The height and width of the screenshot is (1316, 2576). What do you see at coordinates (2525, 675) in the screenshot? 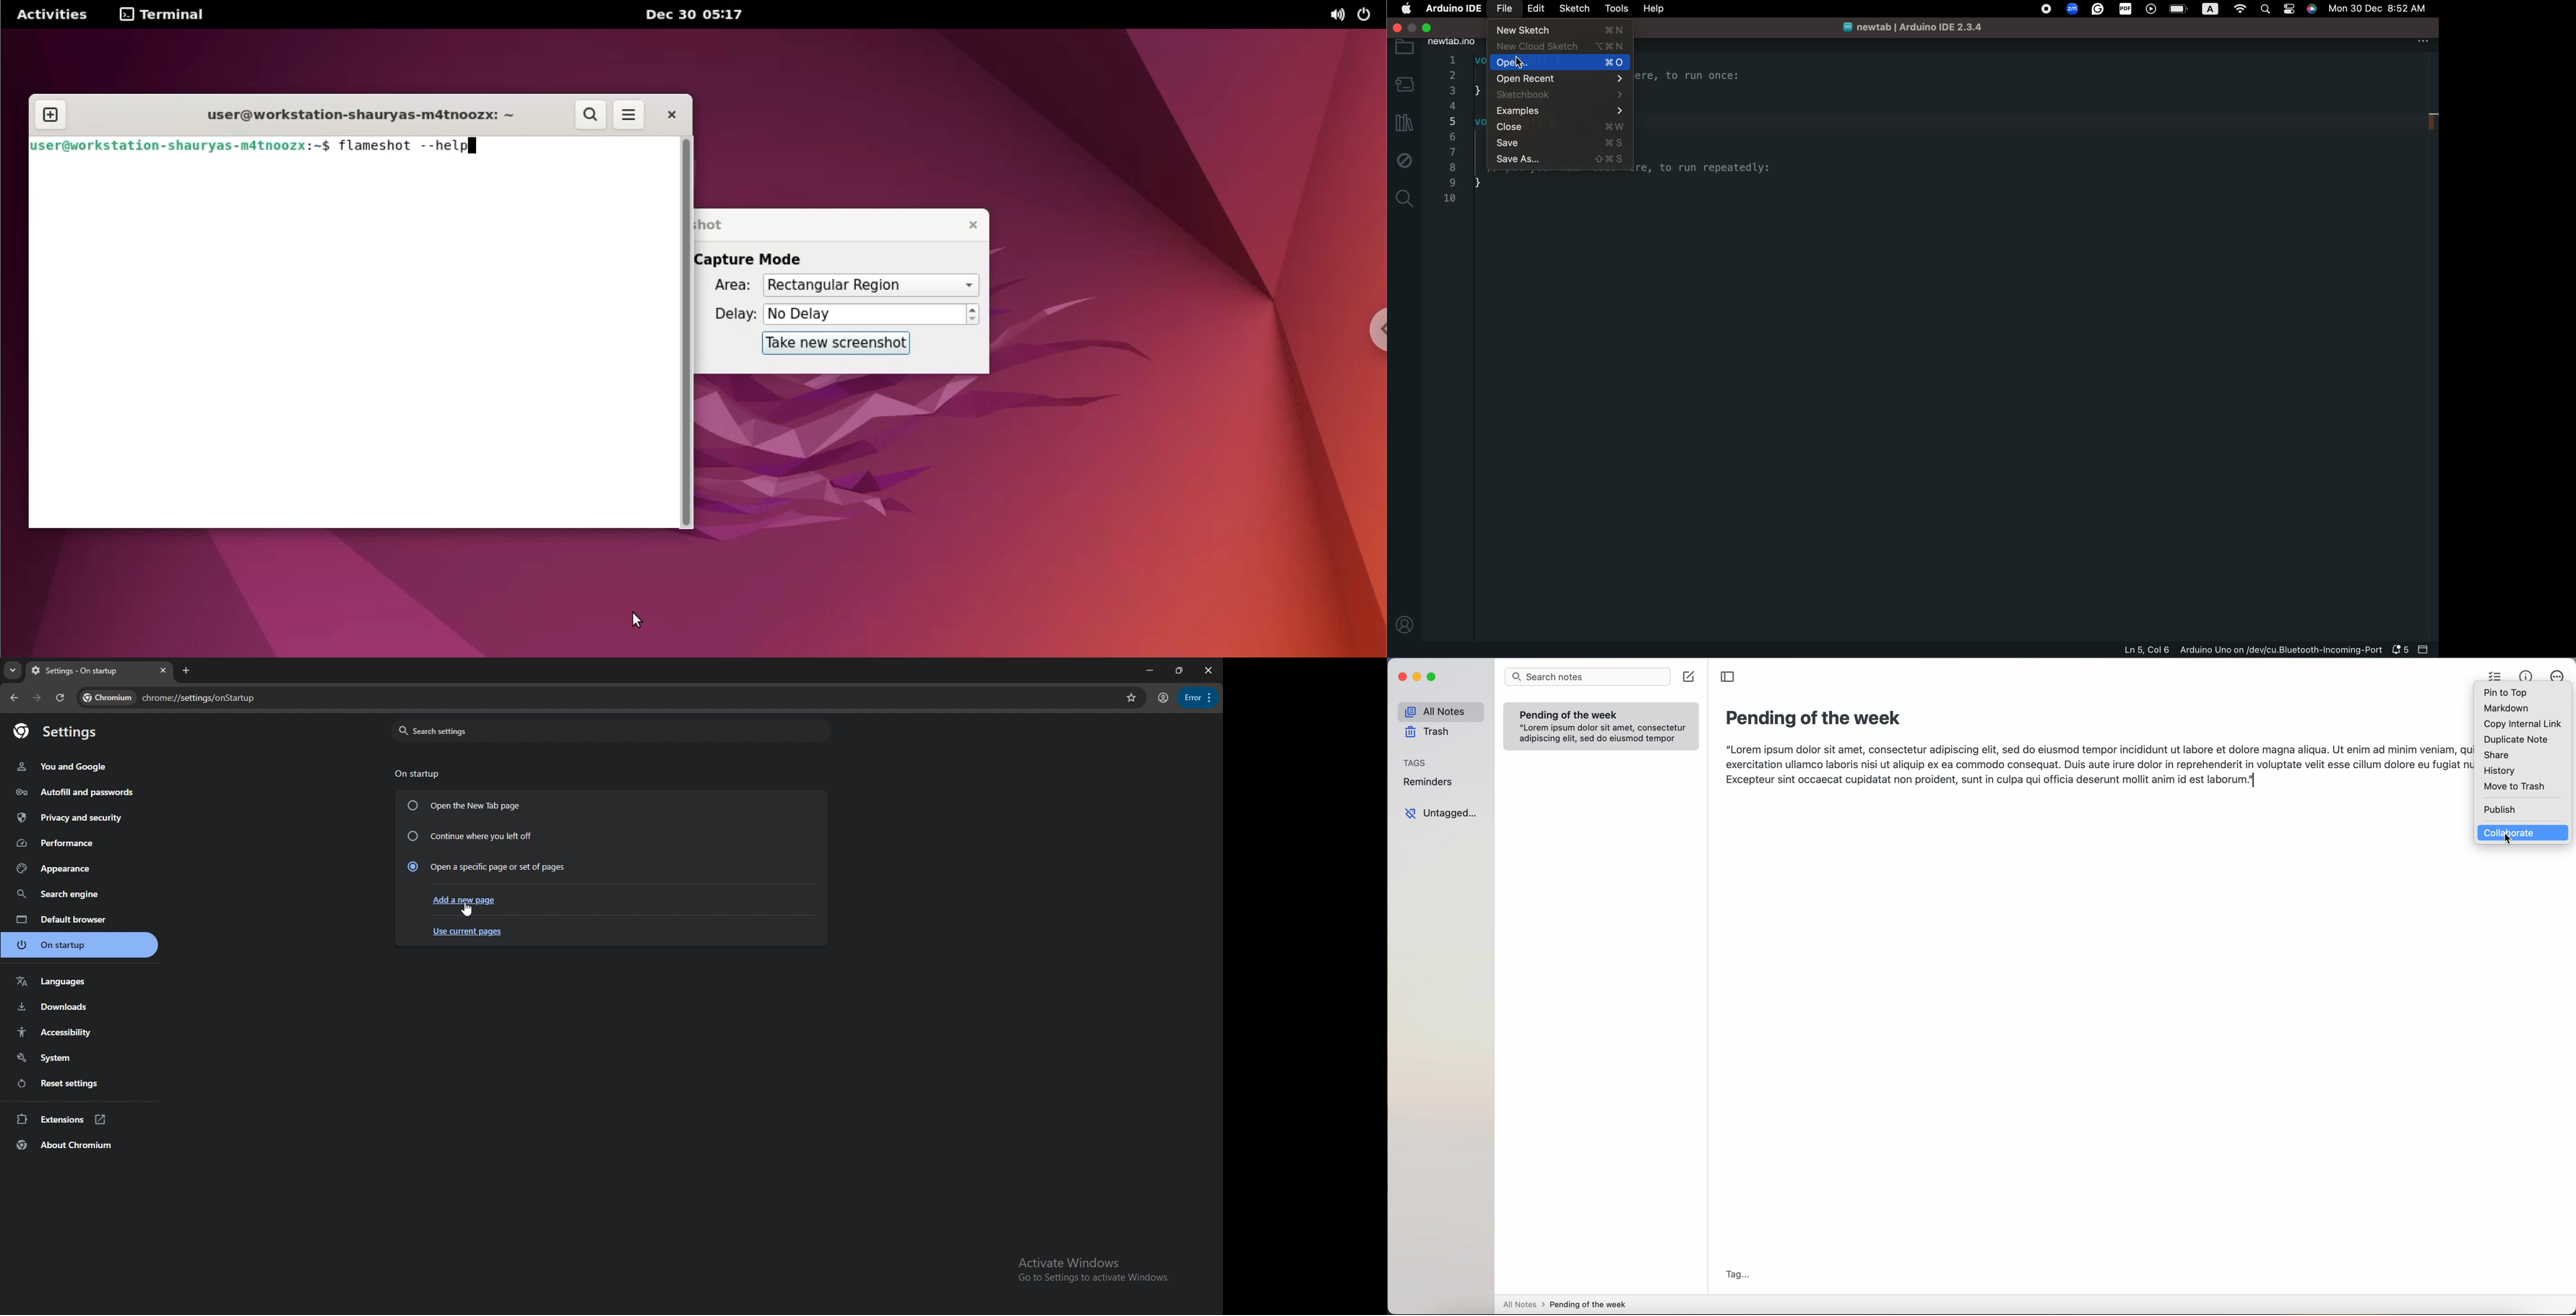
I see `metrics` at bounding box center [2525, 675].